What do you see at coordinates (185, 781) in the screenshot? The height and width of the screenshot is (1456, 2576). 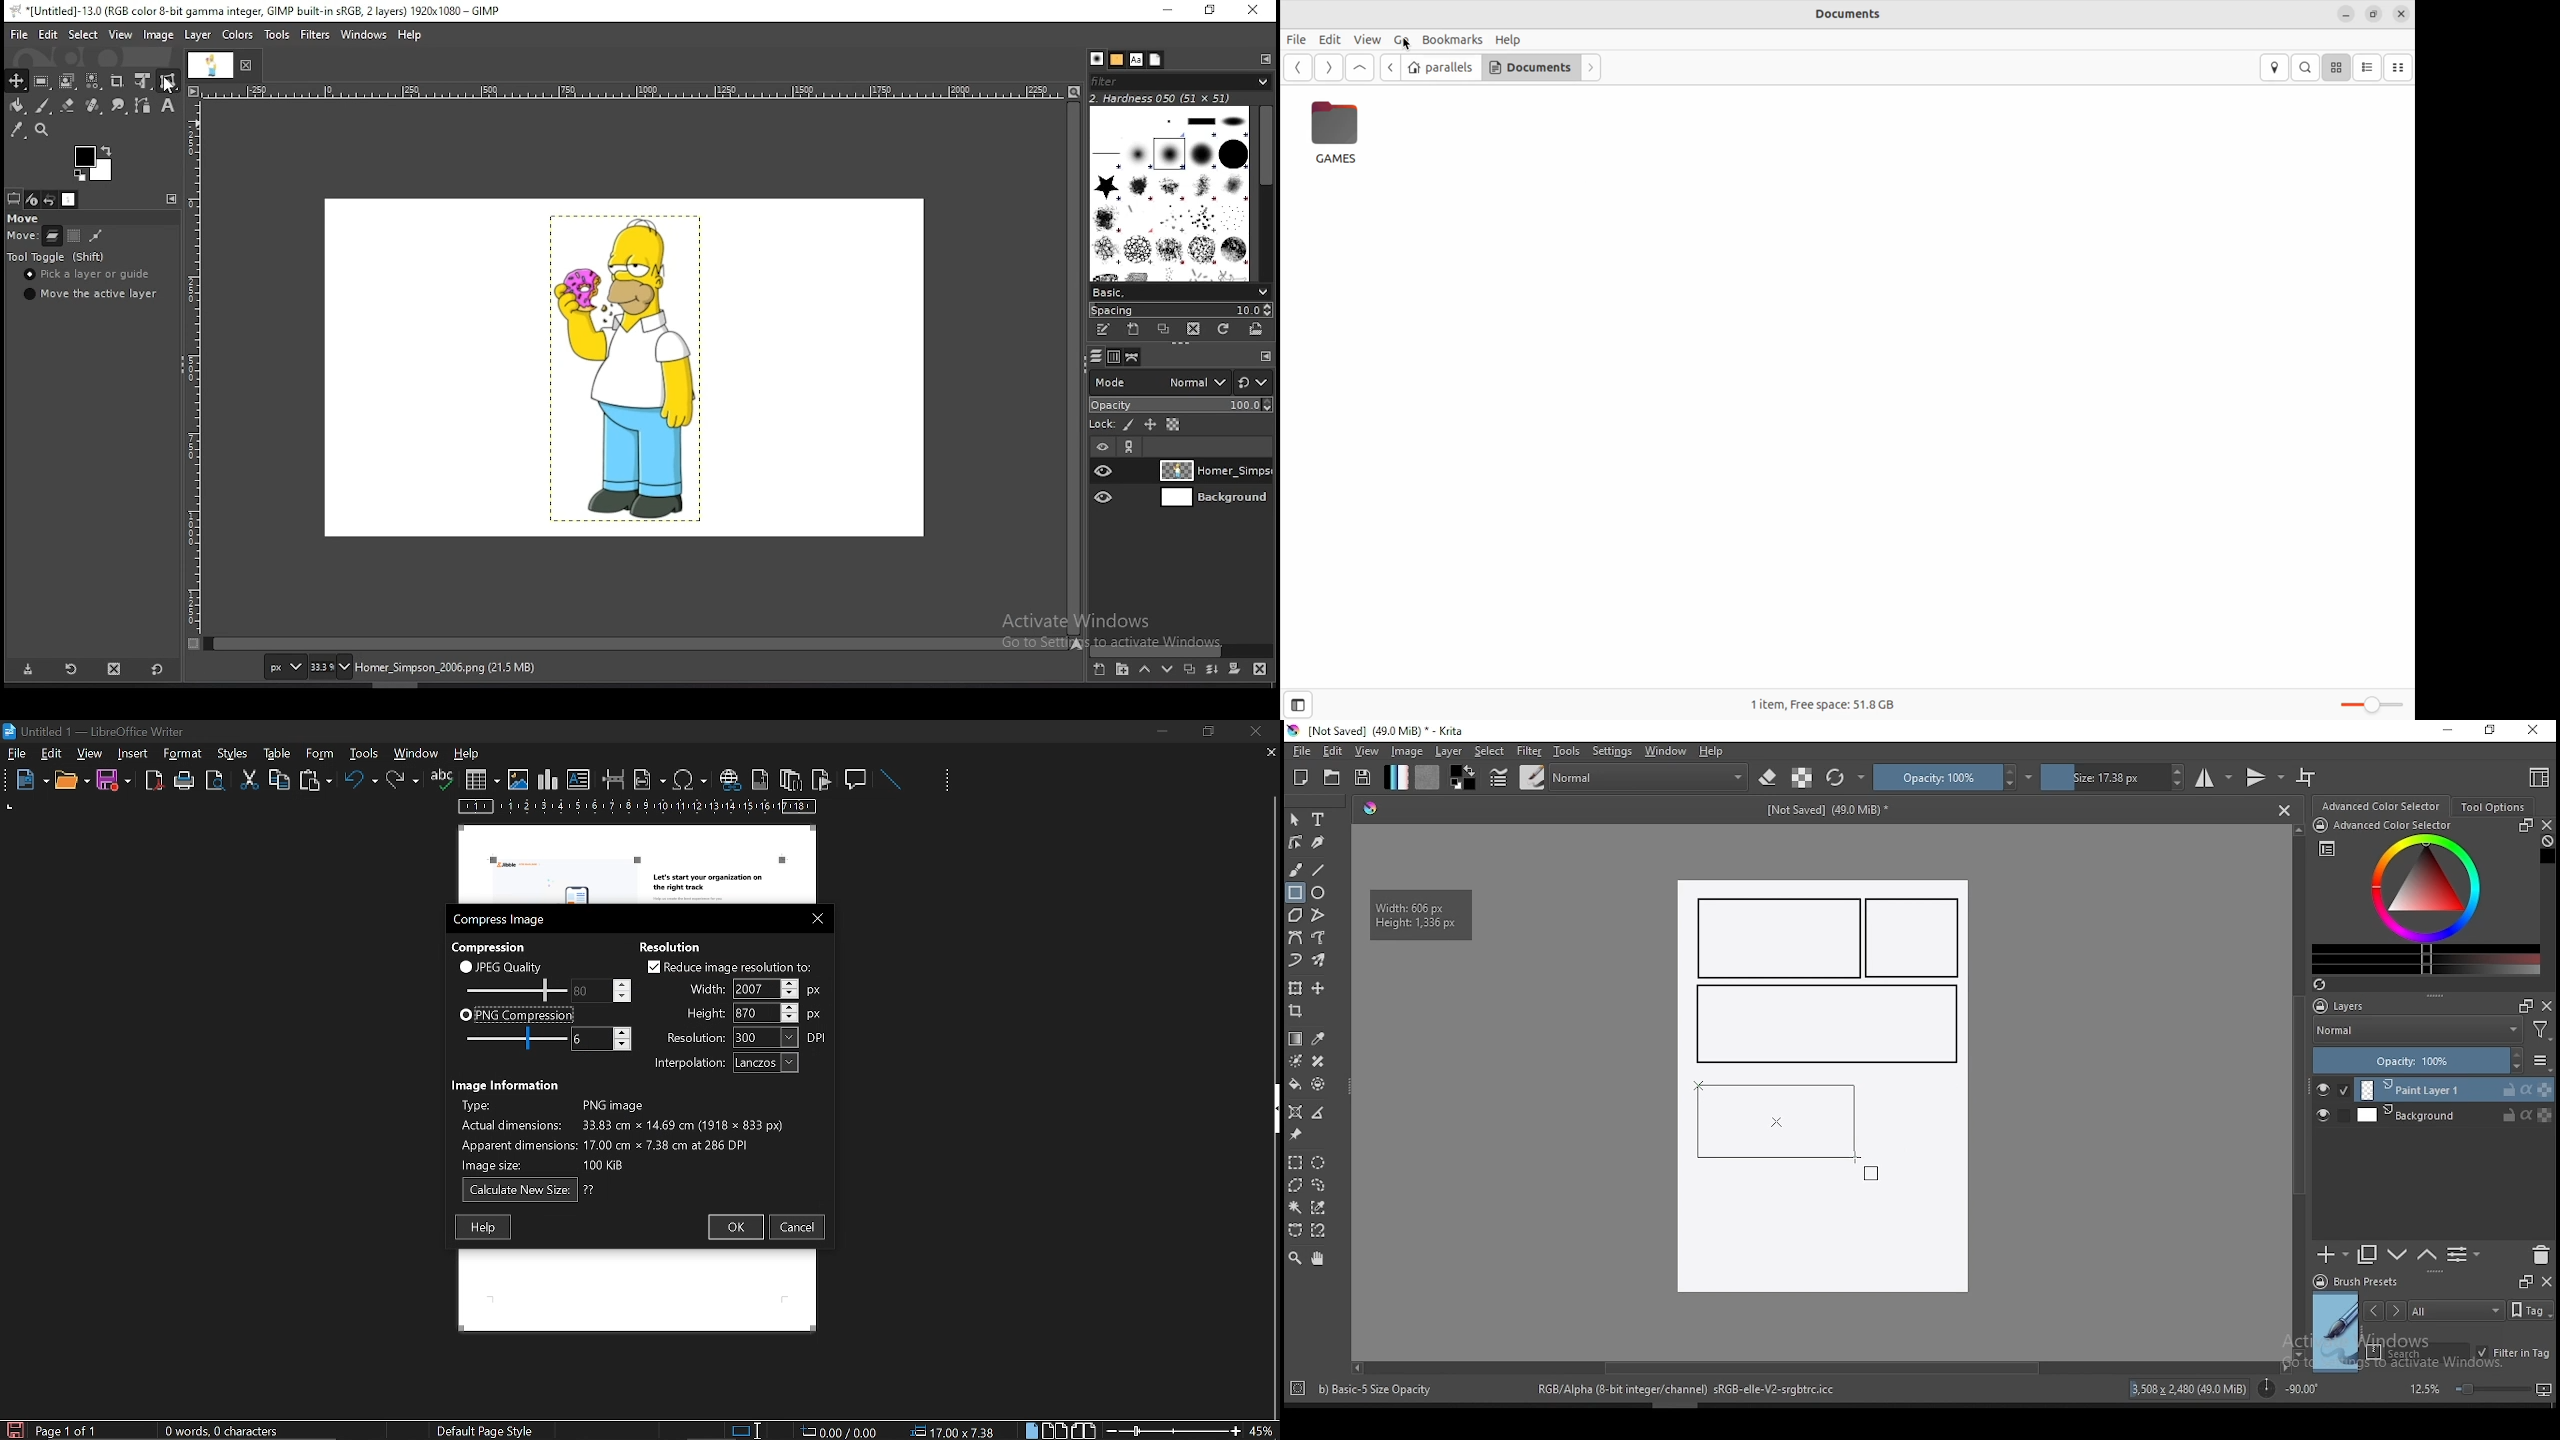 I see `print` at bounding box center [185, 781].